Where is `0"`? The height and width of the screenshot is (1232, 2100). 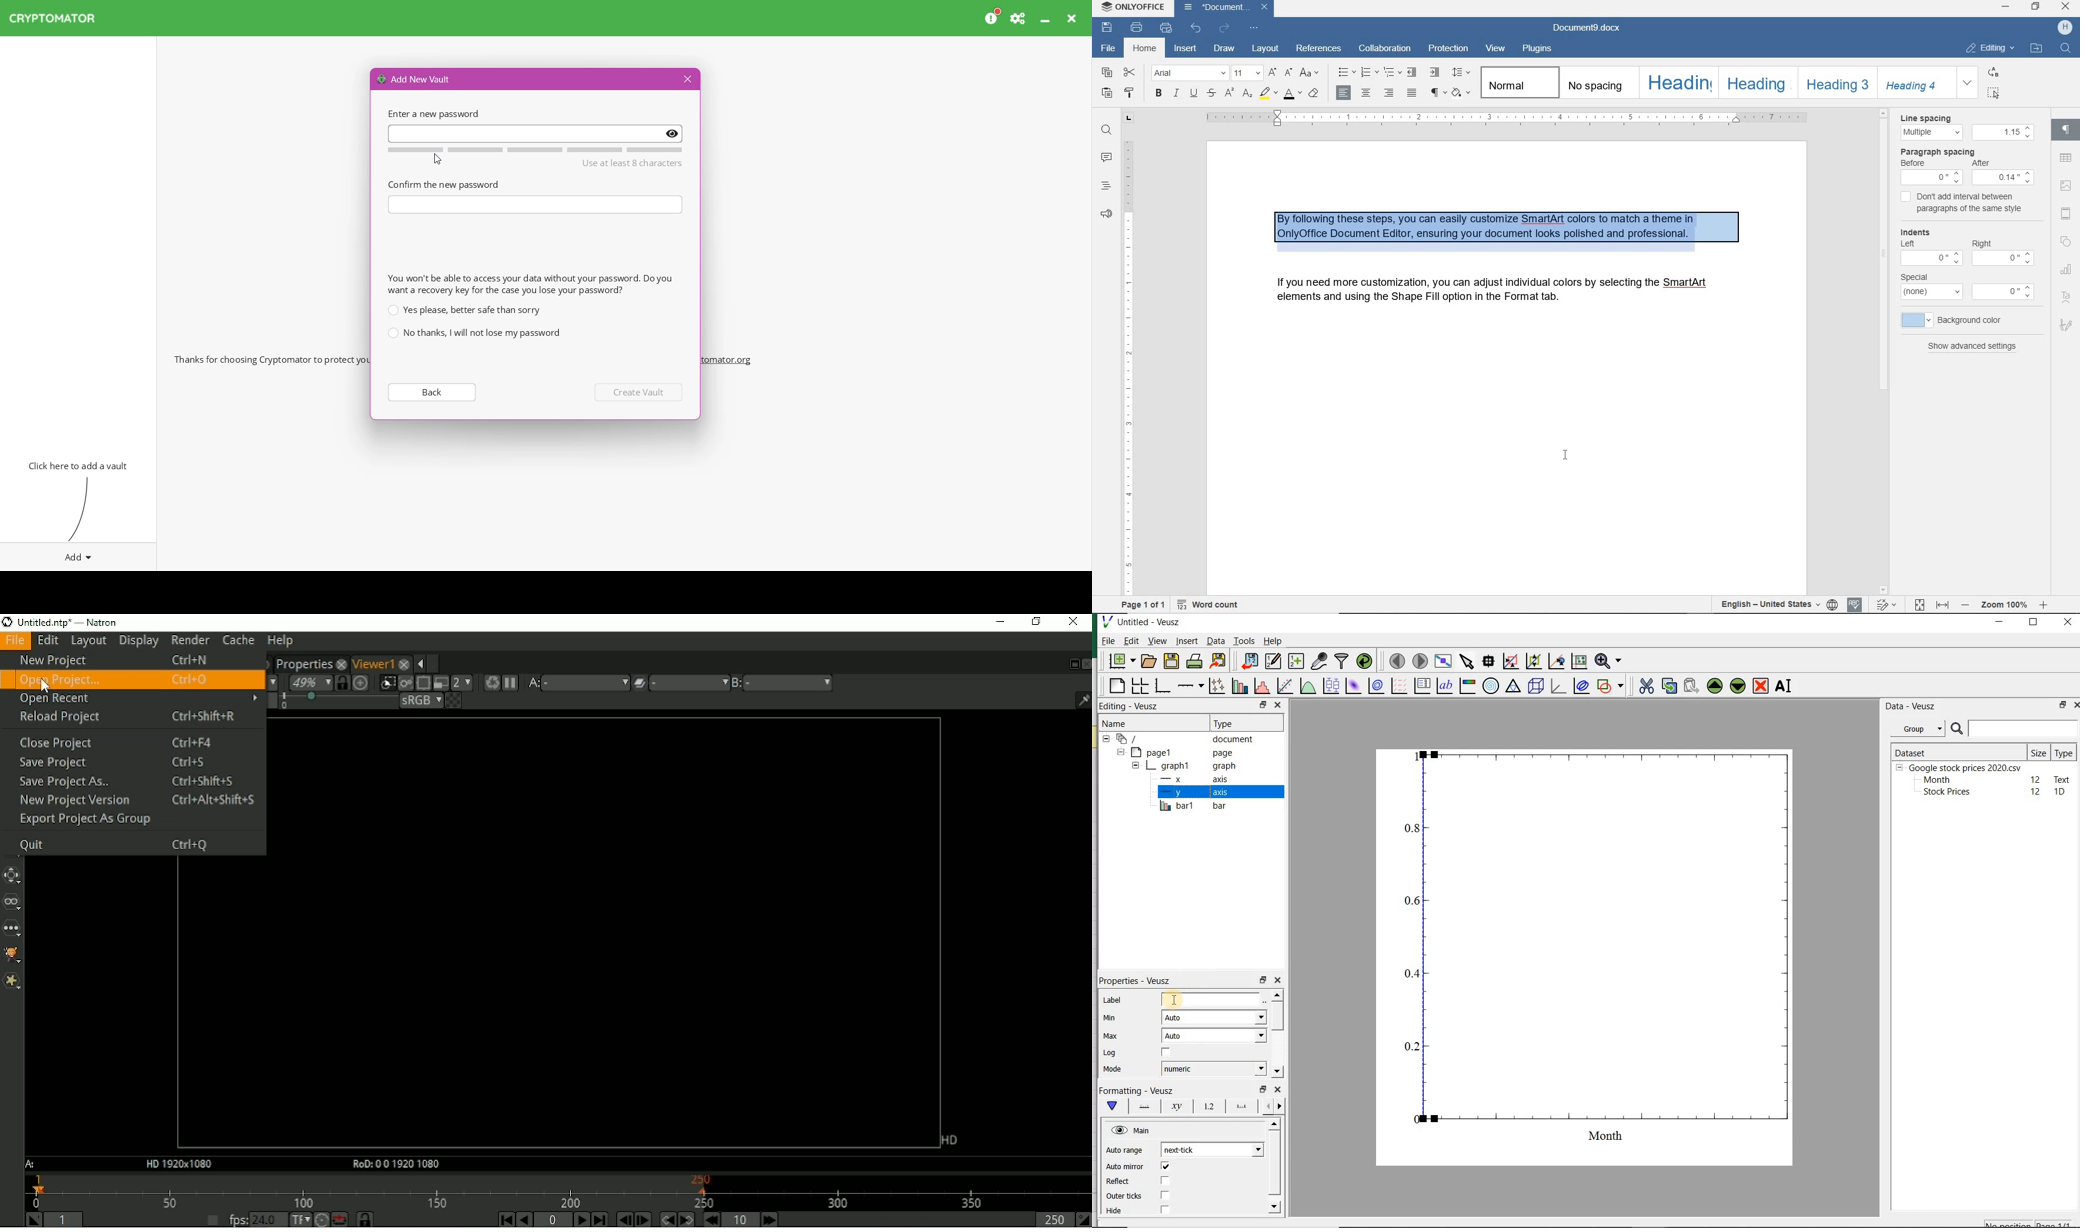
0" is located at coordinates (1932, 178).